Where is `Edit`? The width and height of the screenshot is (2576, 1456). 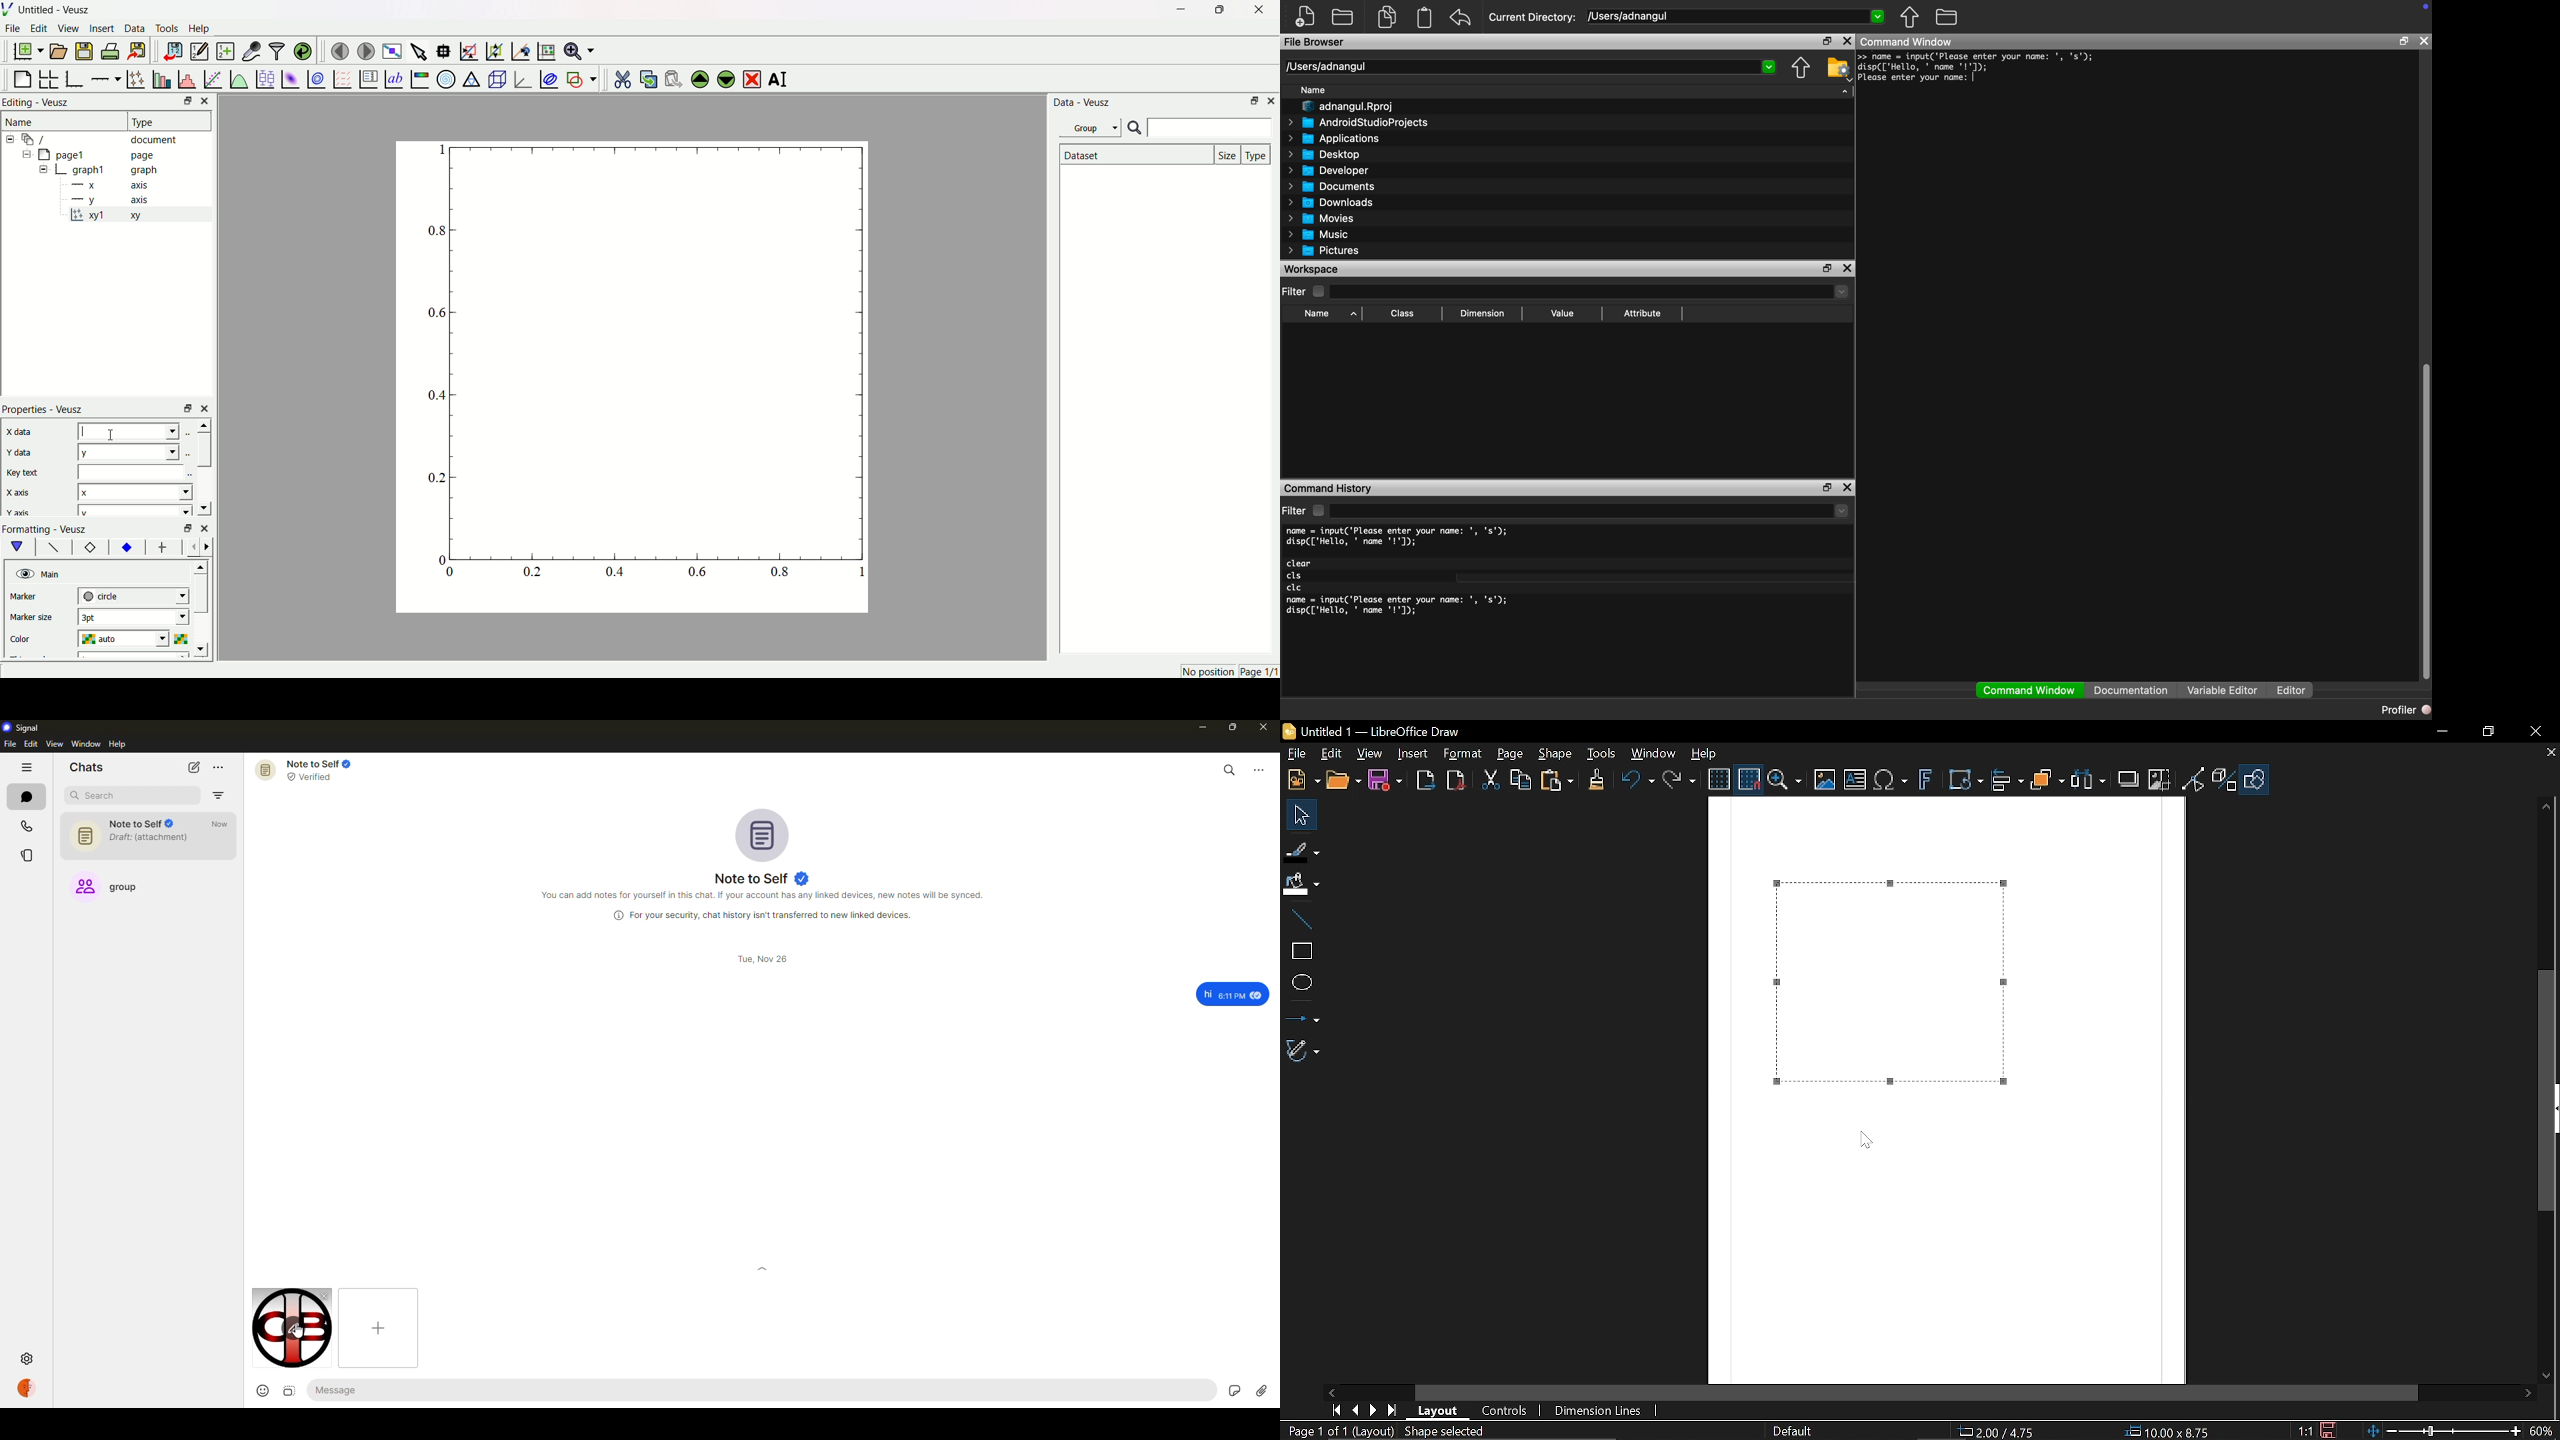
Edit is located at coordinates (39, 29).